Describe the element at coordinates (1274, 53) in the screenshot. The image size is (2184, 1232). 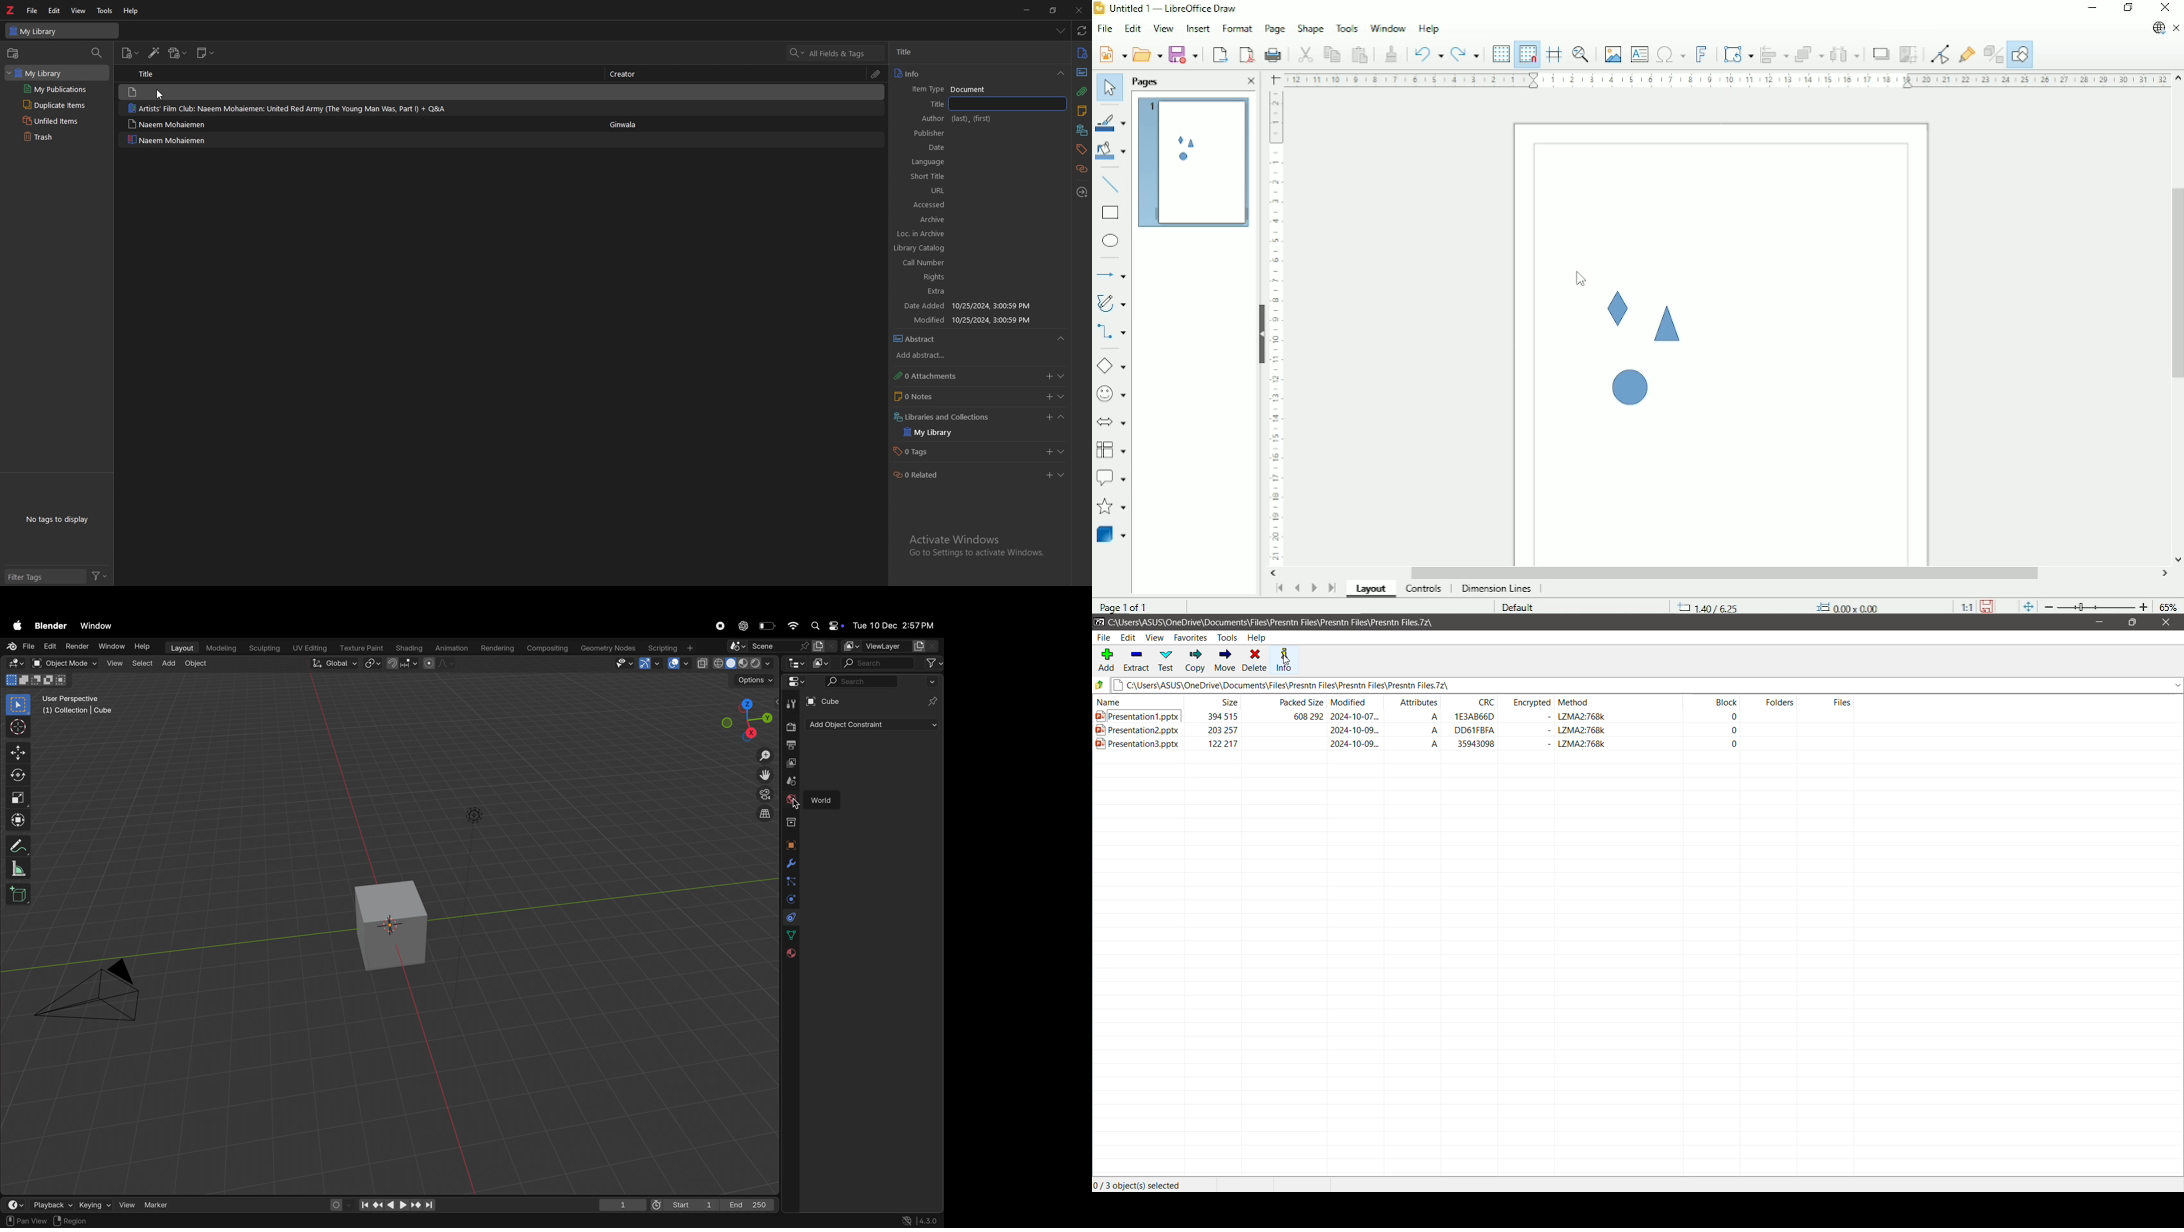
I see `Print` at that location.